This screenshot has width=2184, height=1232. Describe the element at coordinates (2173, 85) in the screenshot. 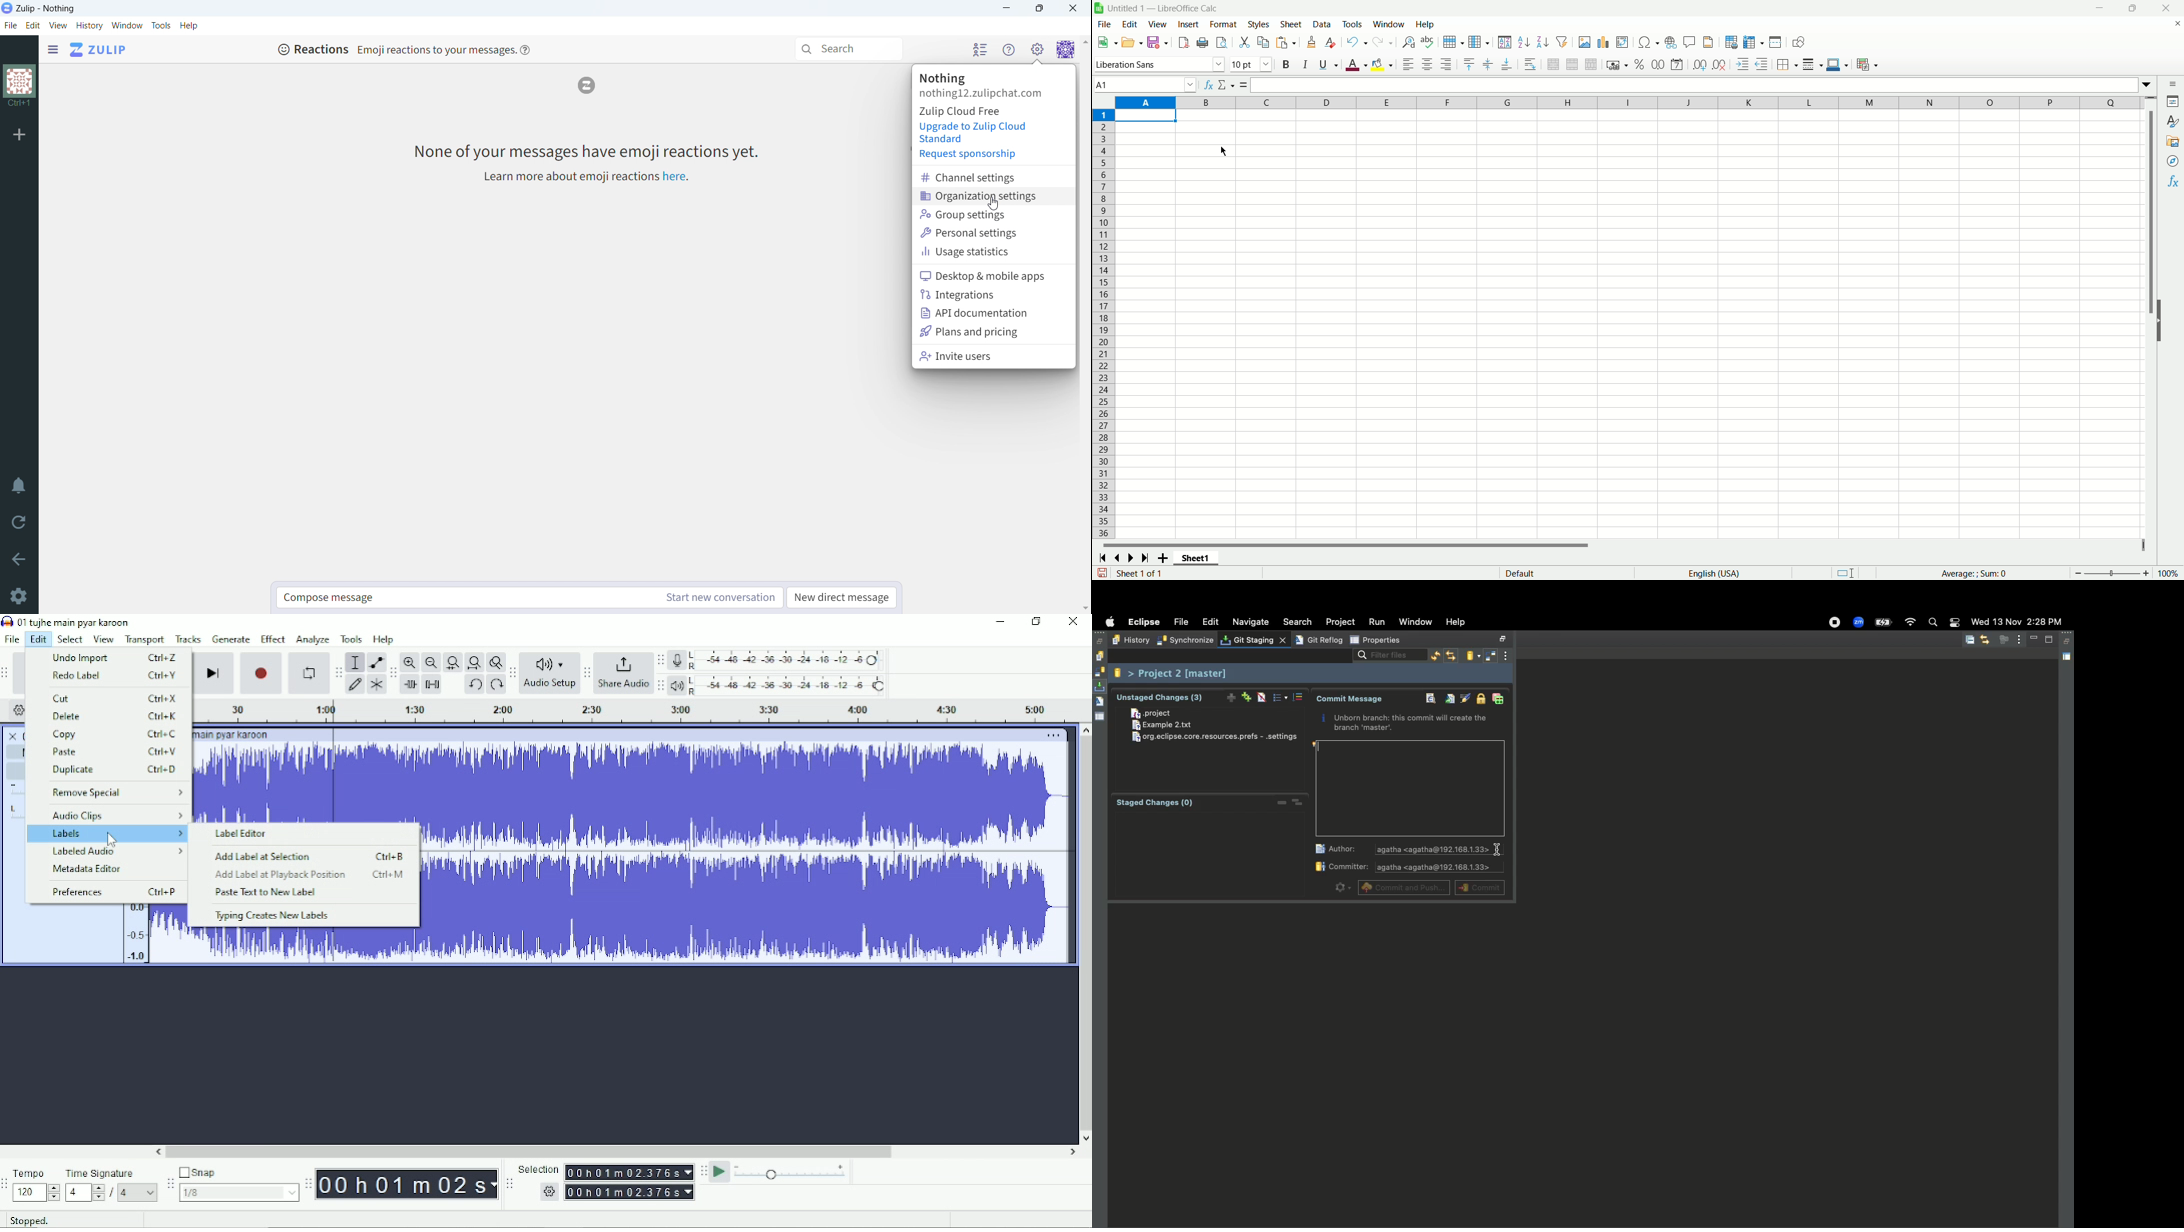

I see `sidebar settings` at that location.